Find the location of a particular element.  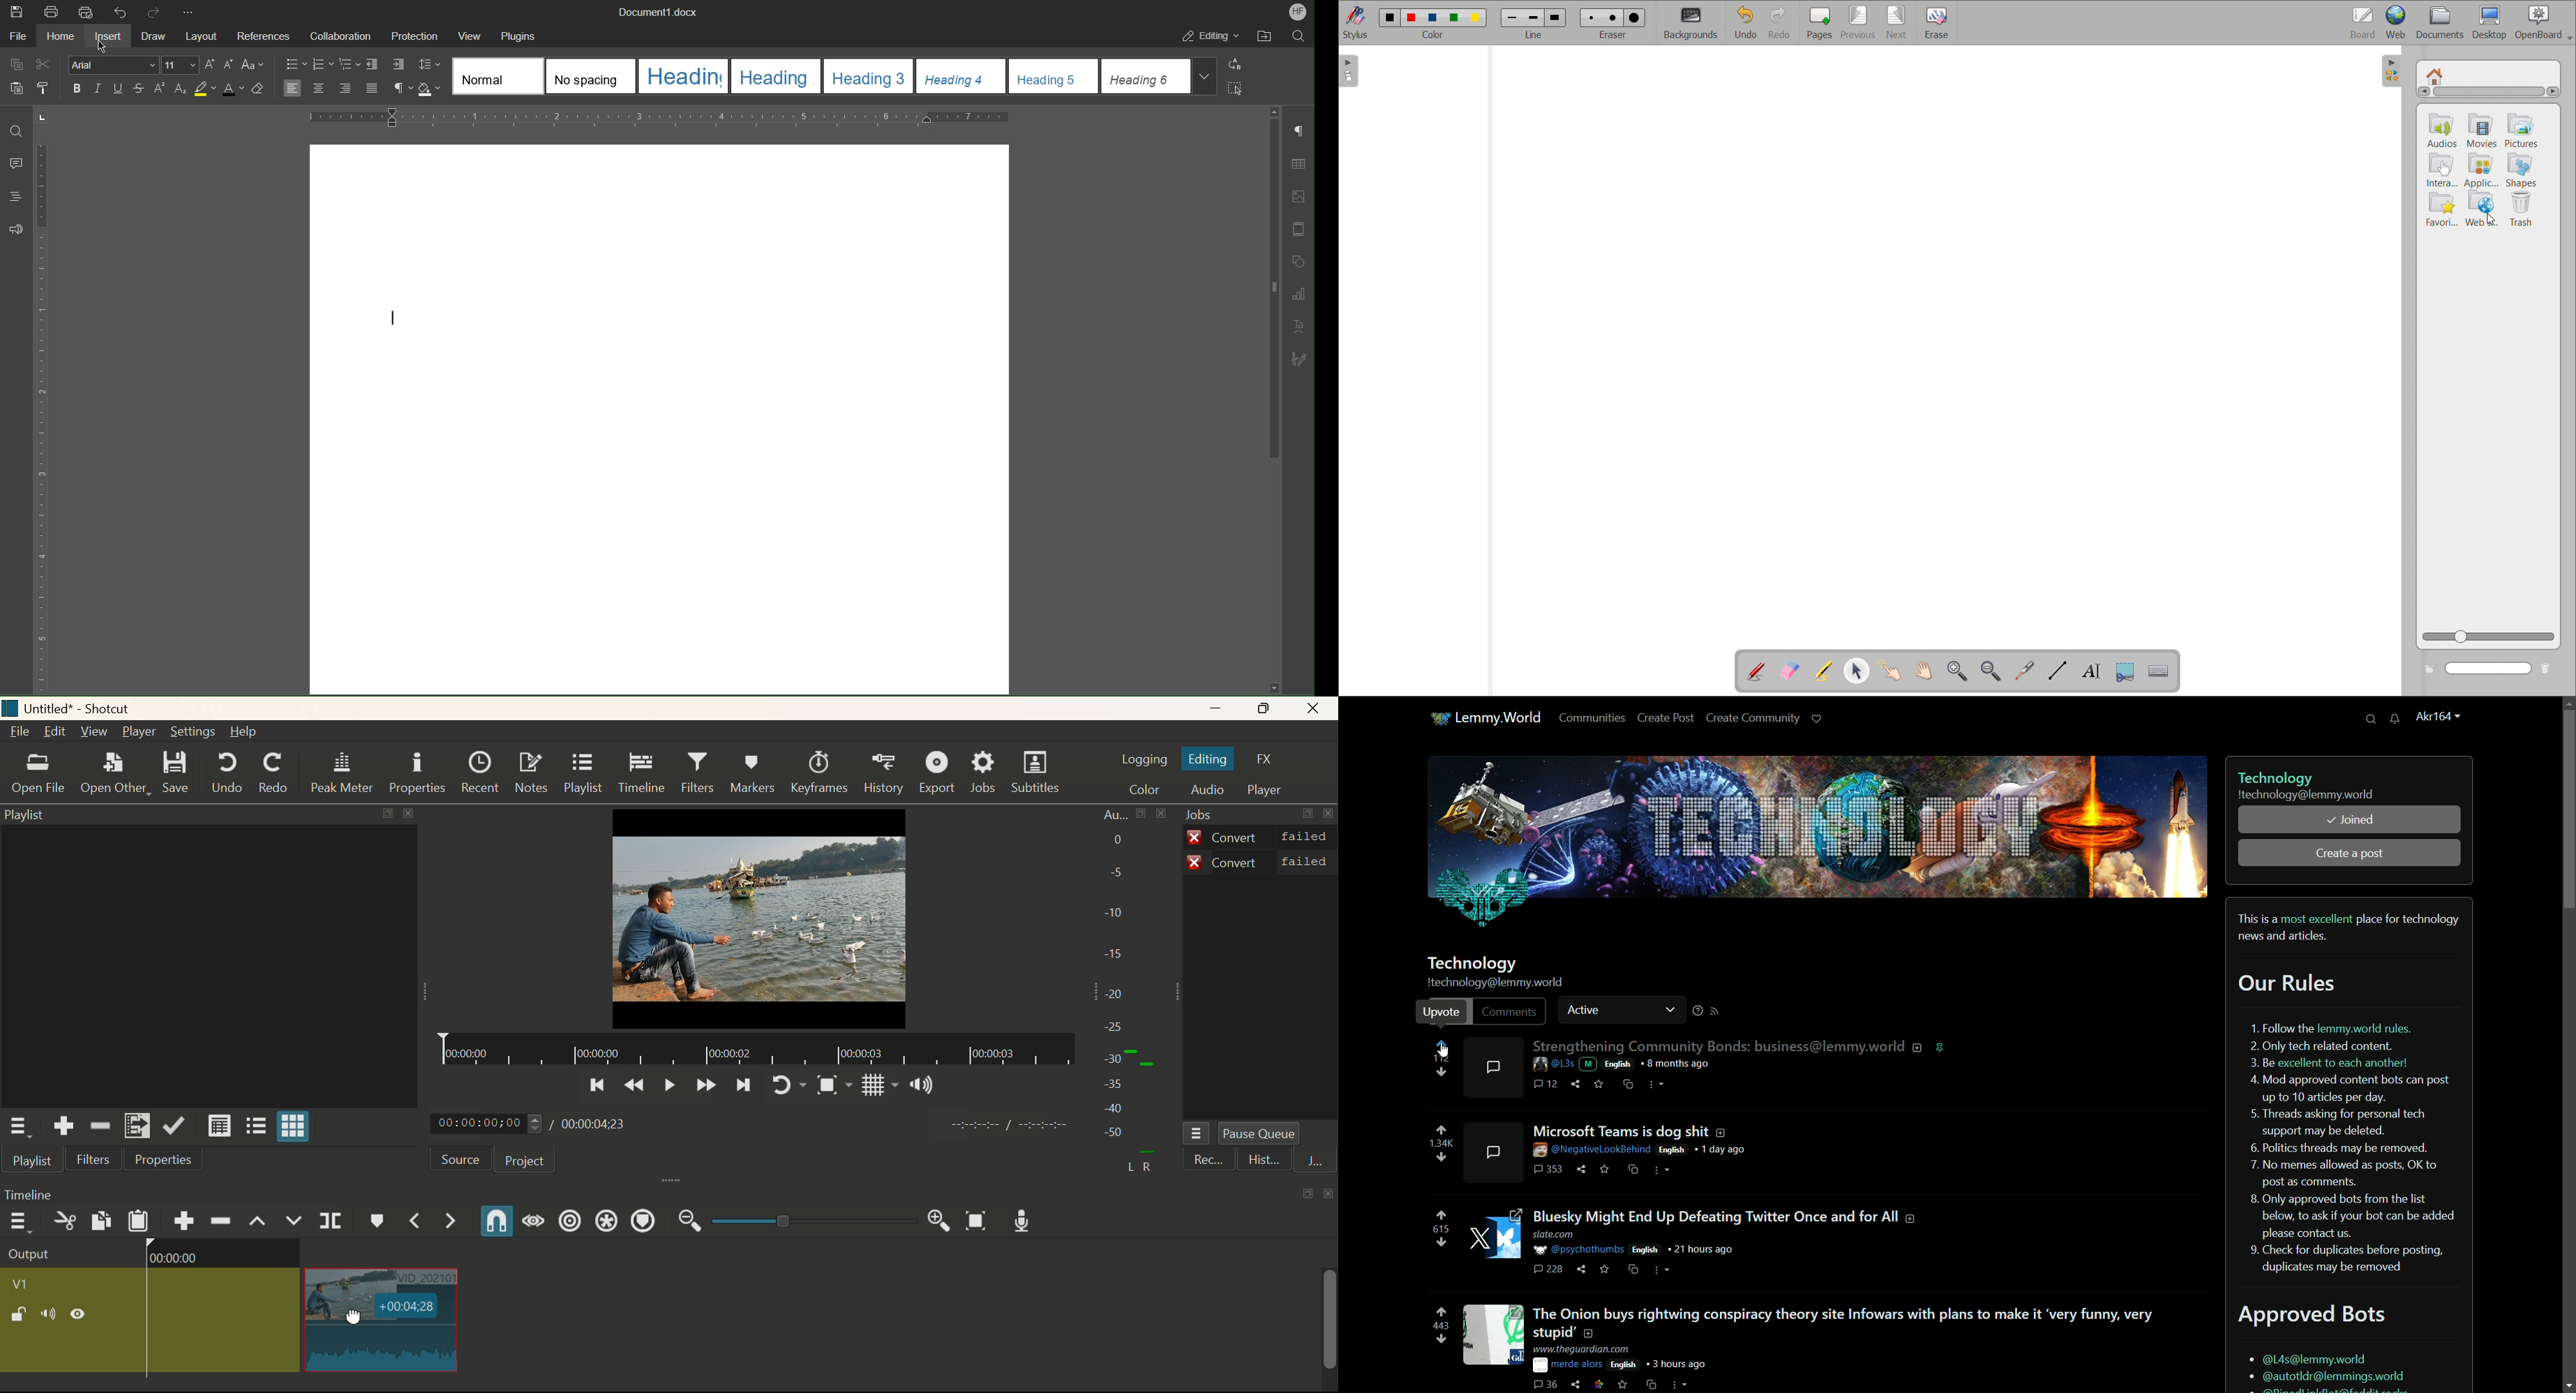

bio is located at coordinates (2351, 928).